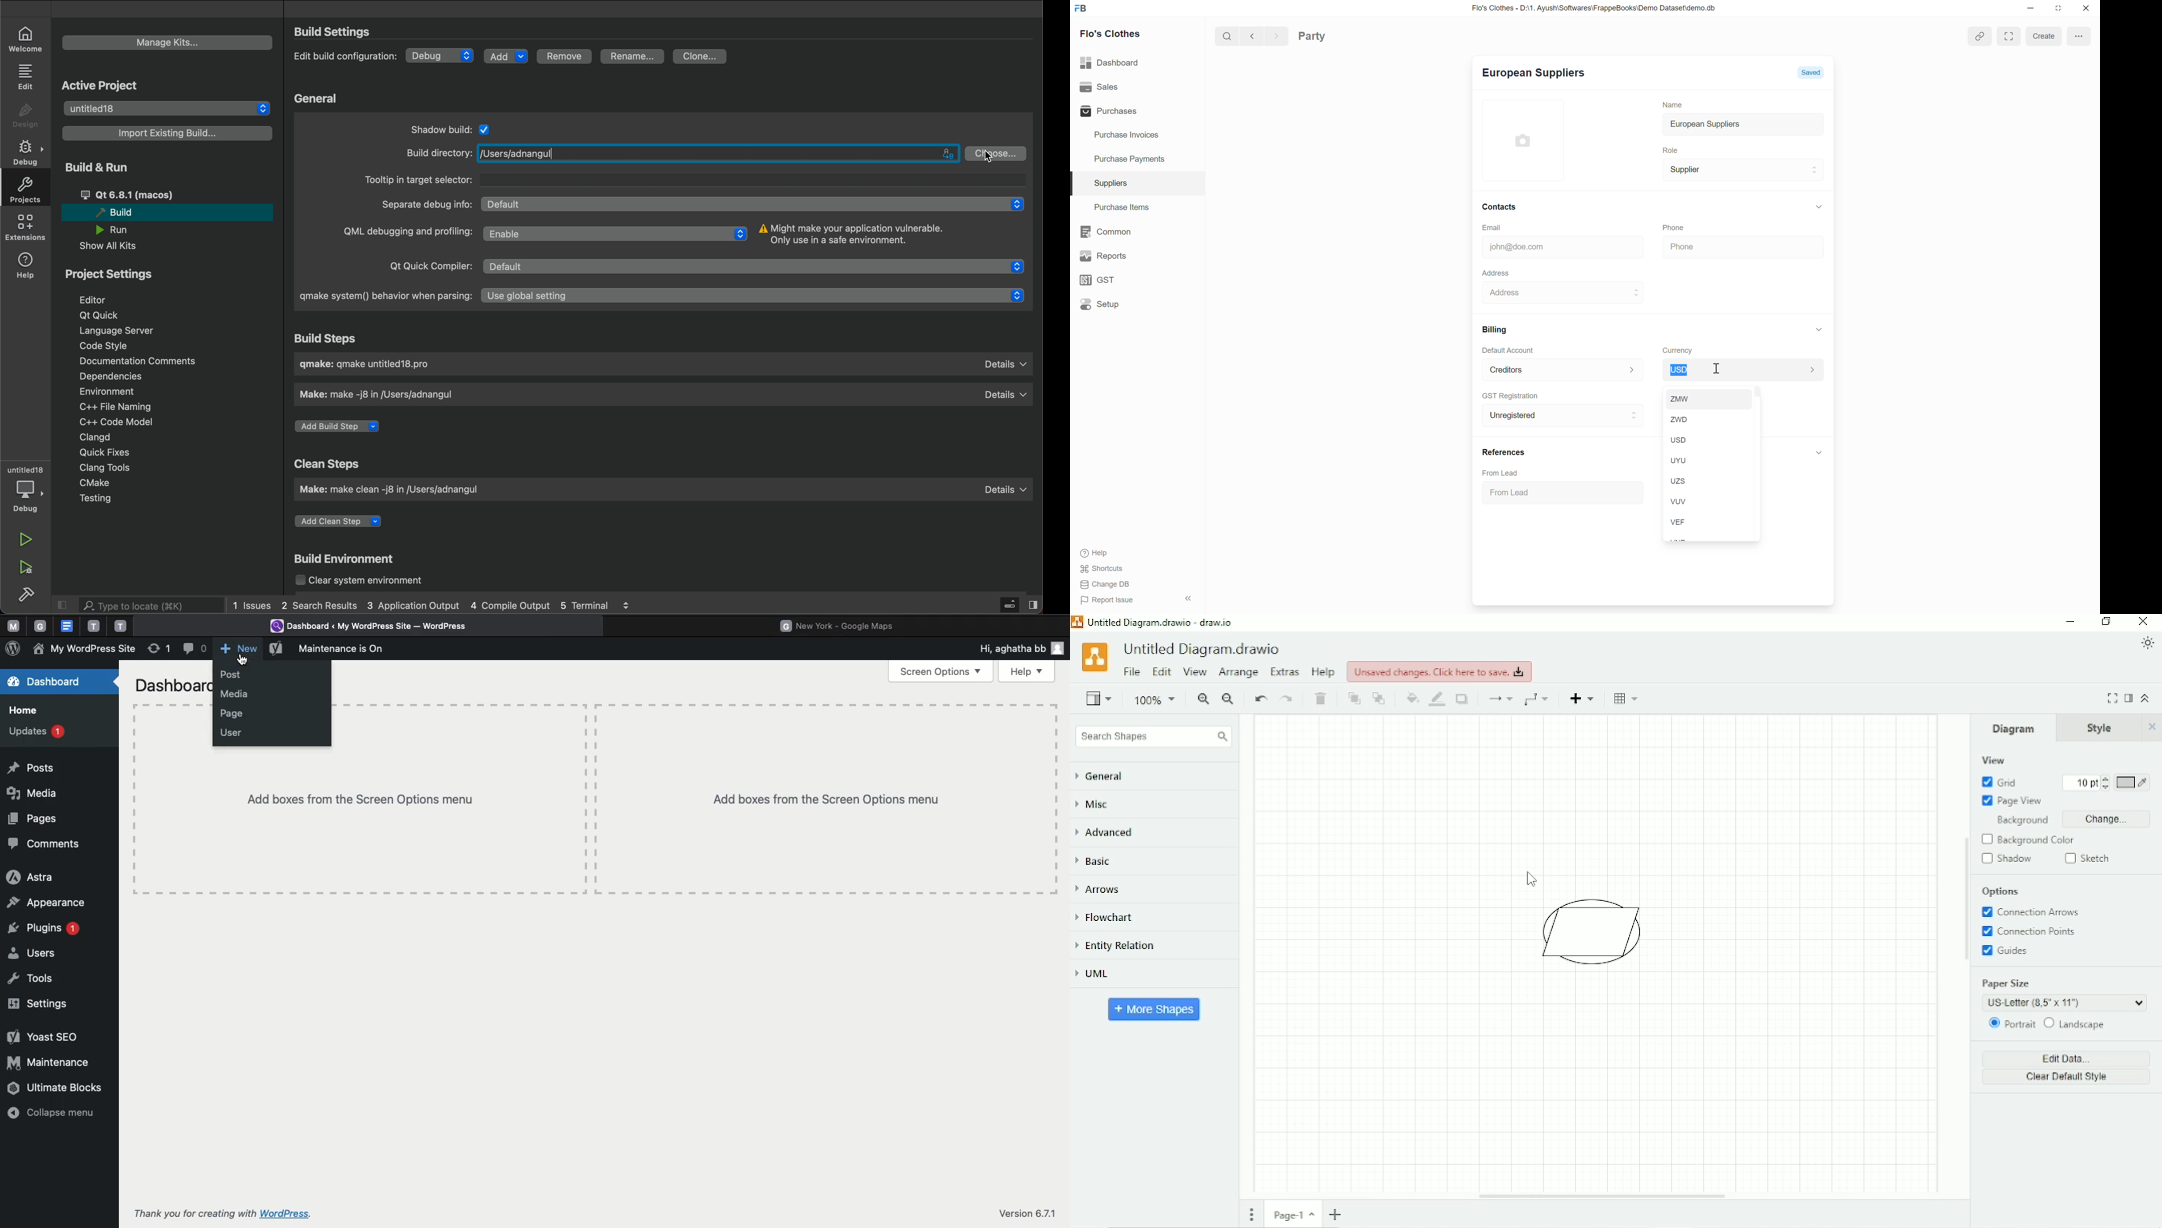 The width and height of the screenshot is (2184, 1232). Describe the element at coordinates (1503, 369) in the screenshot. I see `Creditors` at that location.